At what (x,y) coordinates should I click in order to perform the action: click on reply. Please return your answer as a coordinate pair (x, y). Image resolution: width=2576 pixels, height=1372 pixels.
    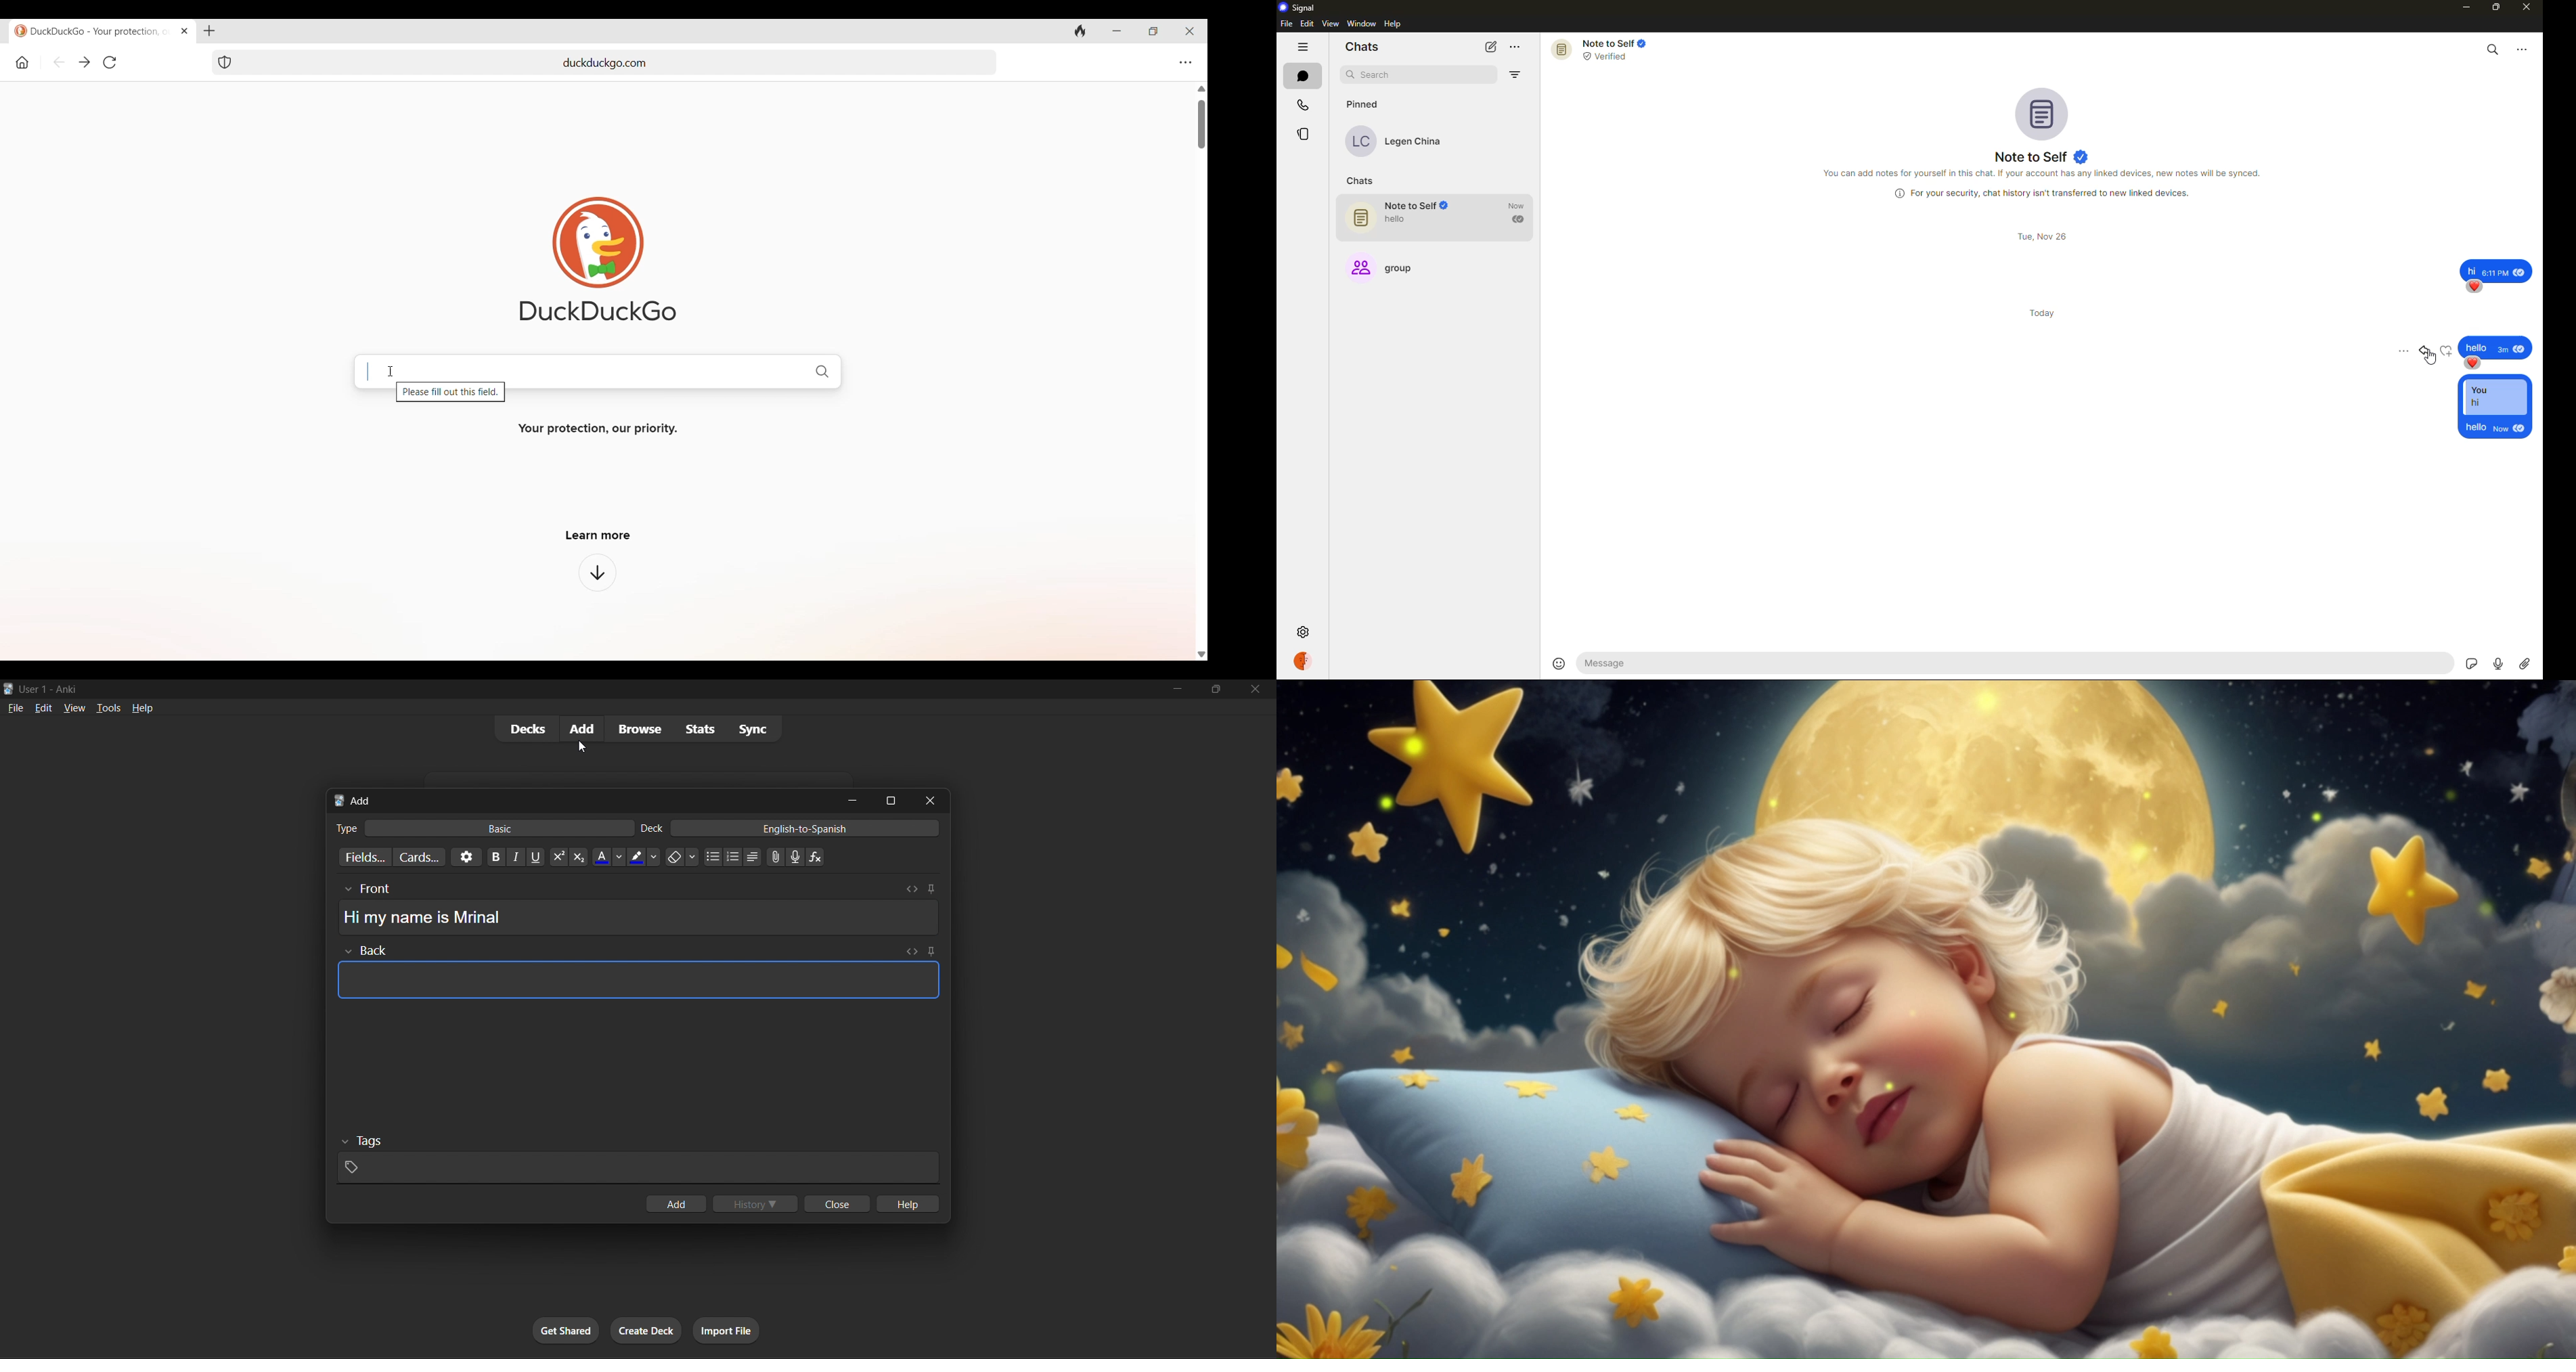
    Looking at the image, I should click on (2427, 352).